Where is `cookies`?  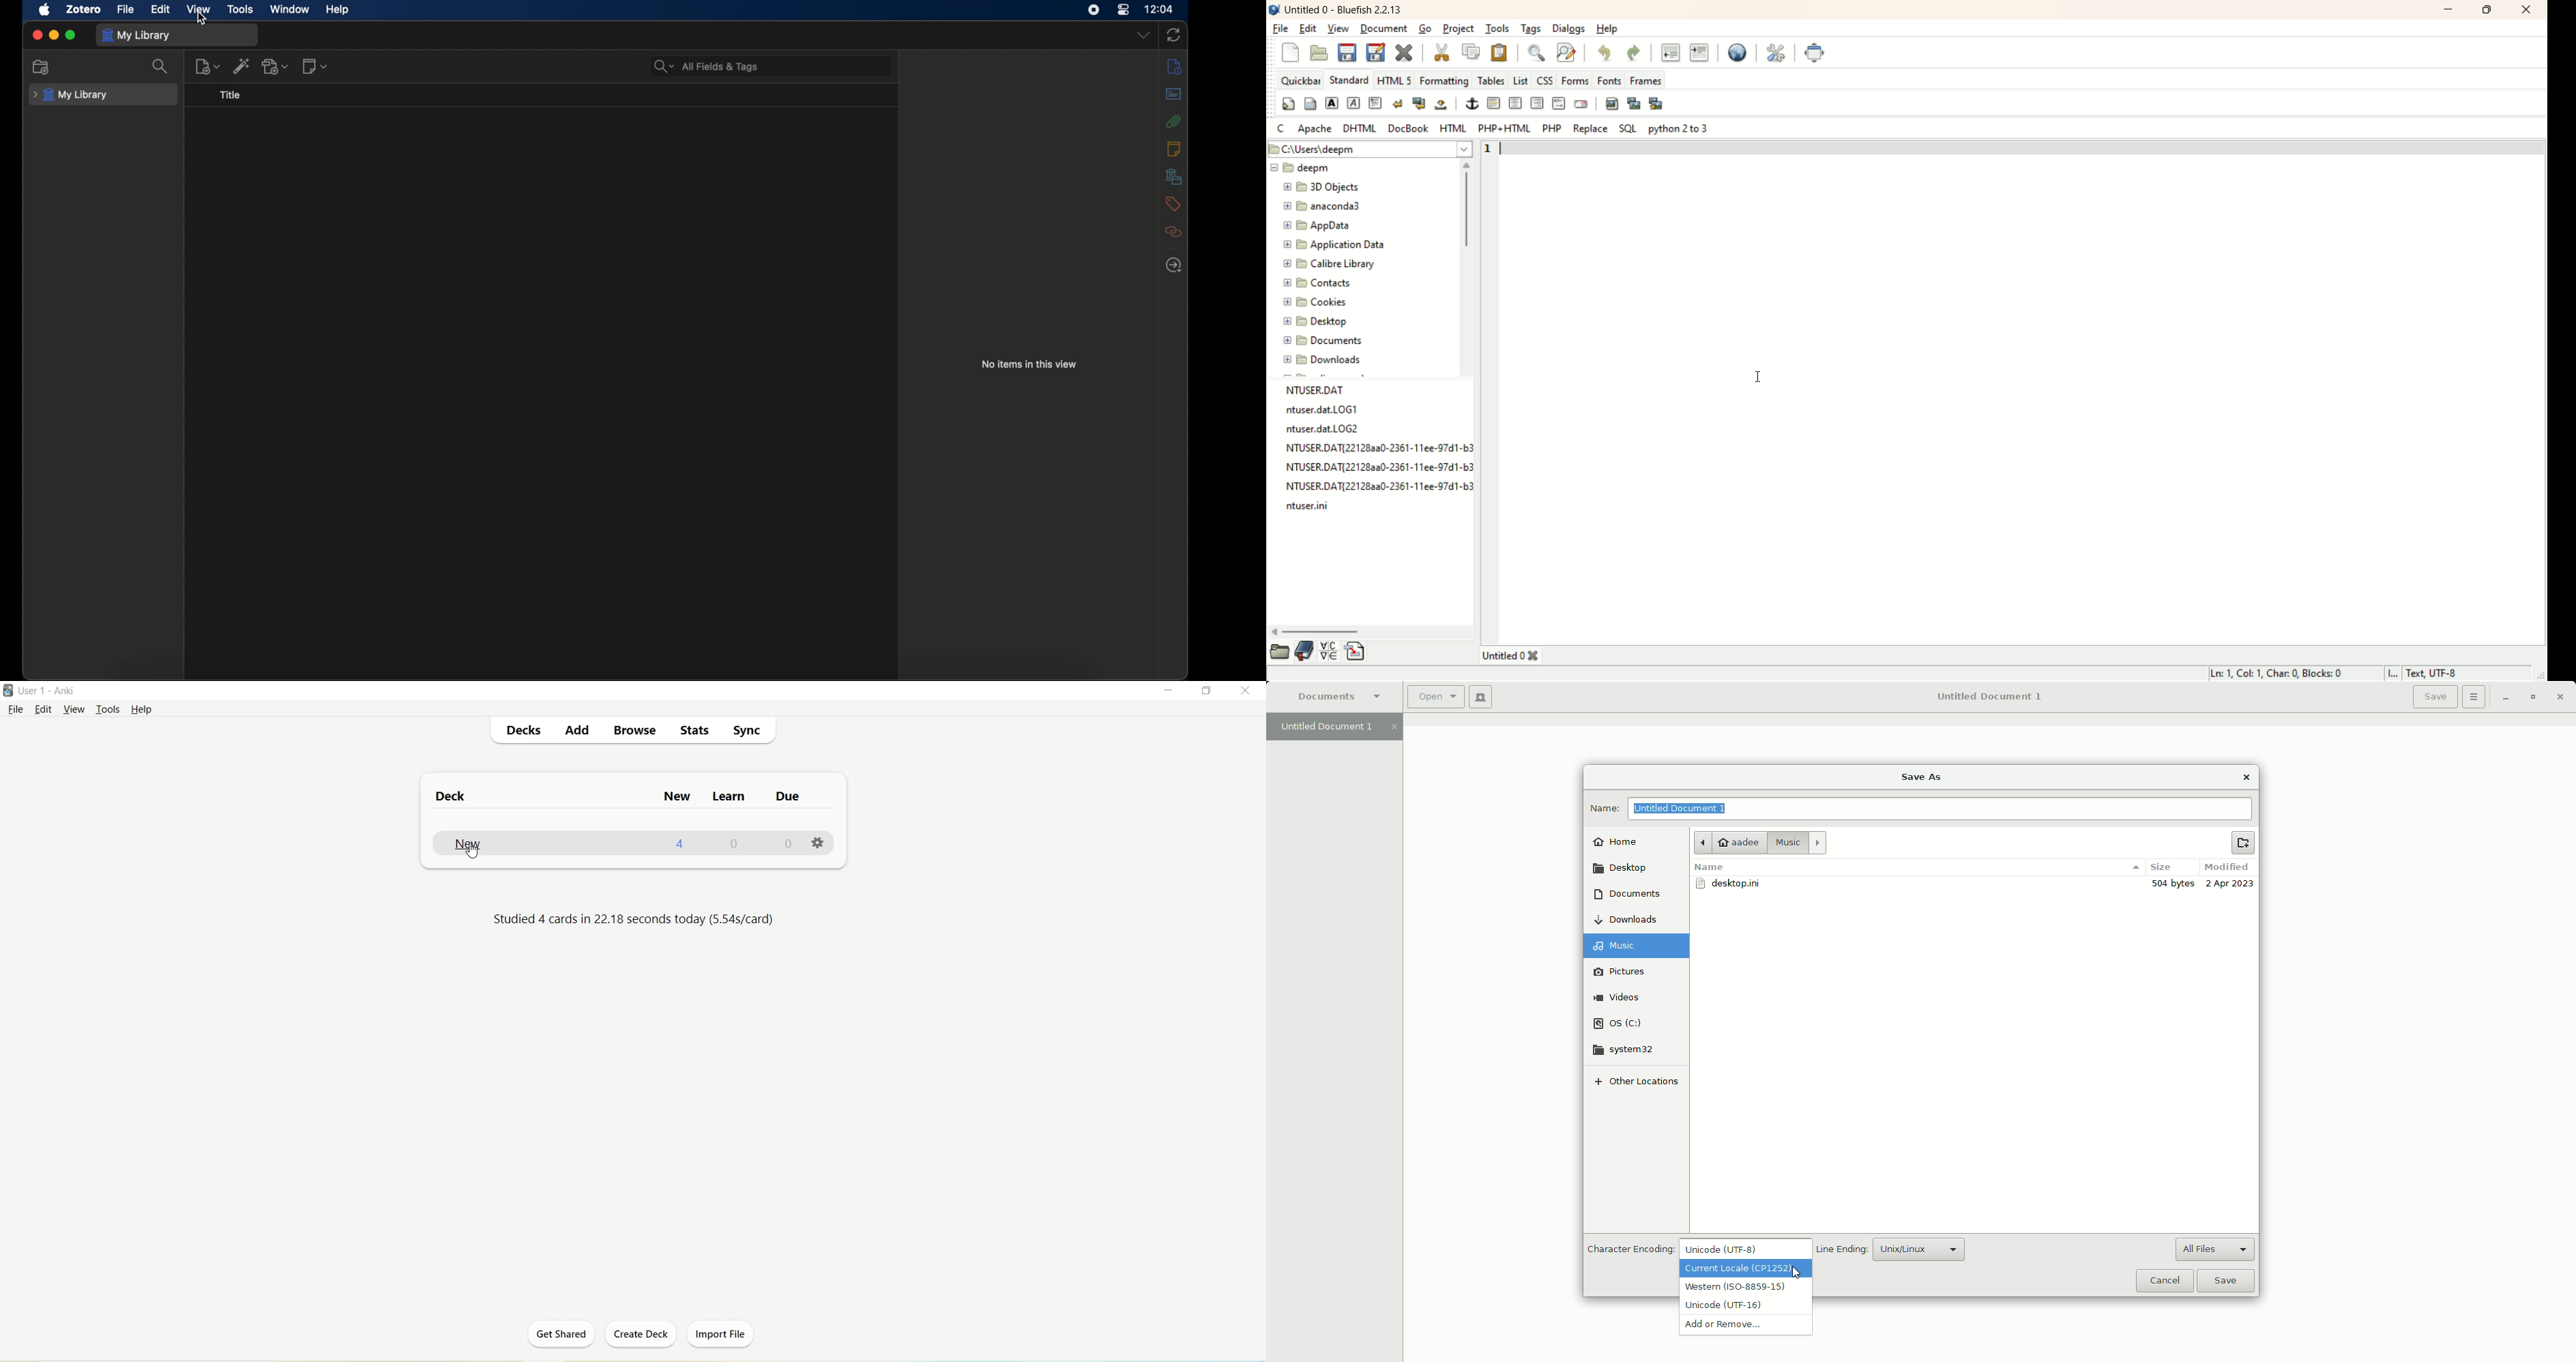
cookies is located at coordinates (1317, 304).